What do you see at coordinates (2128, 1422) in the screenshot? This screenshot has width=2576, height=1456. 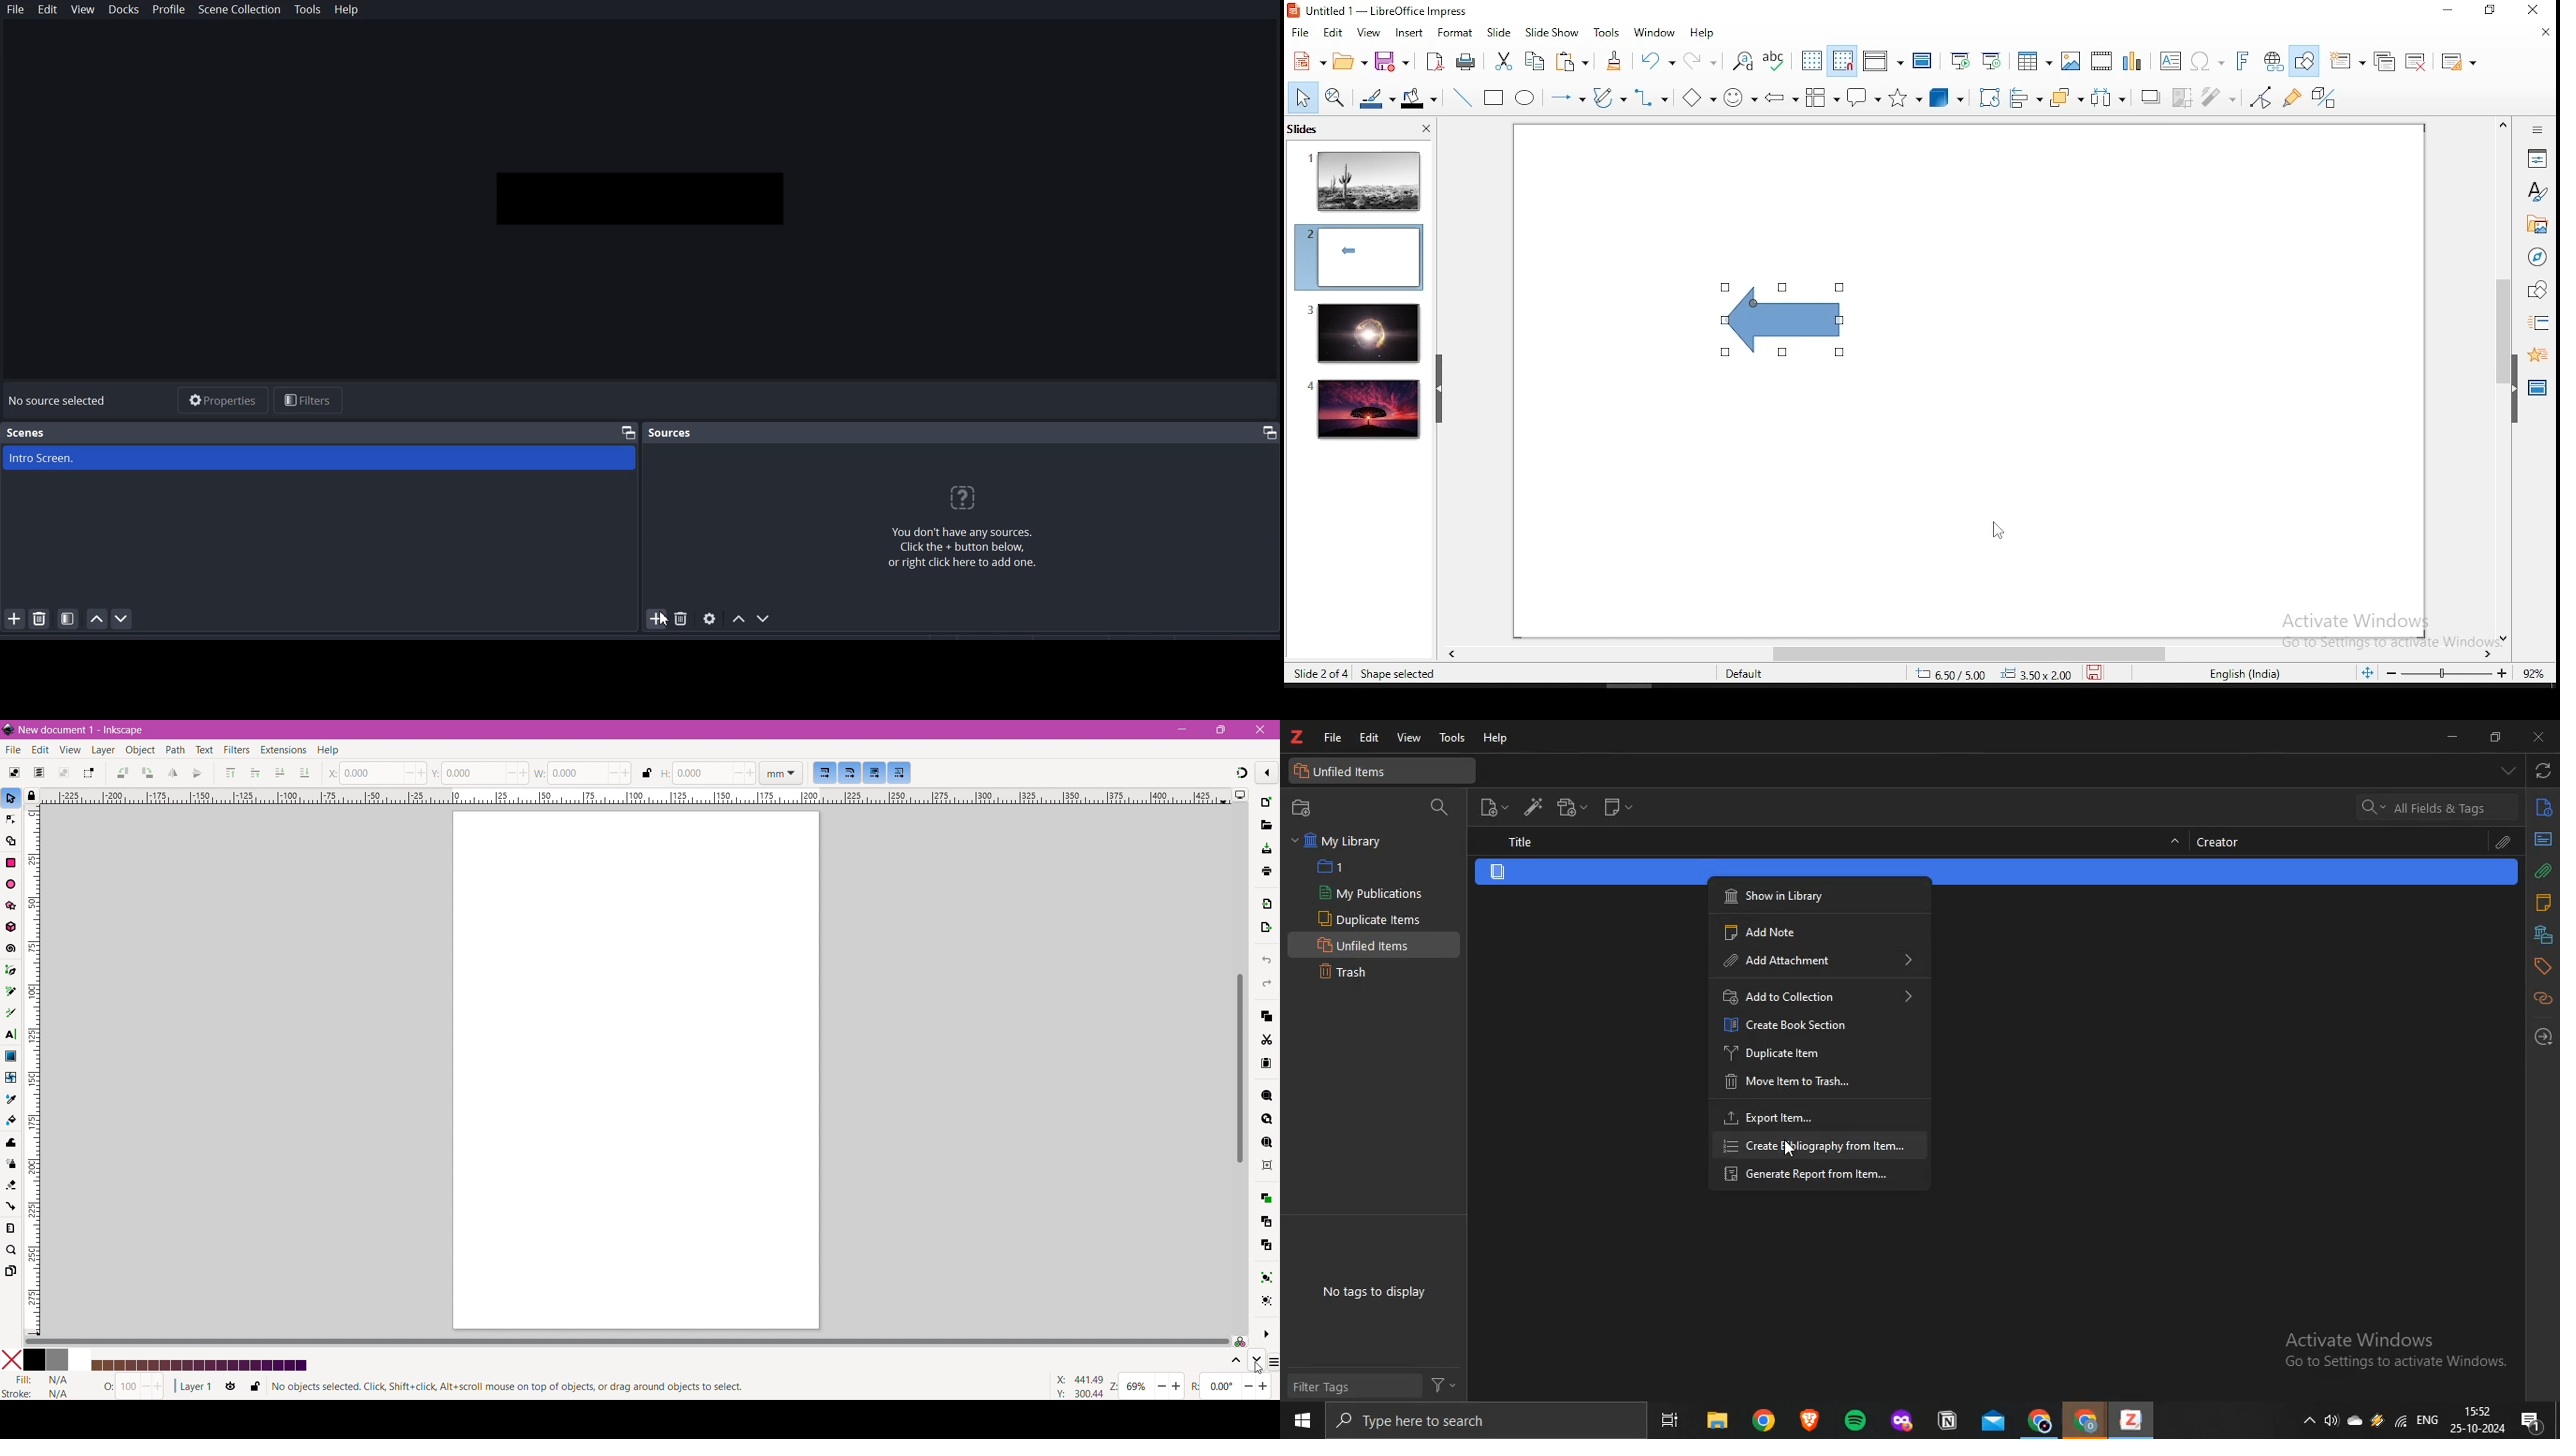 I see `zotero` at bounding box center [2128, 1422].